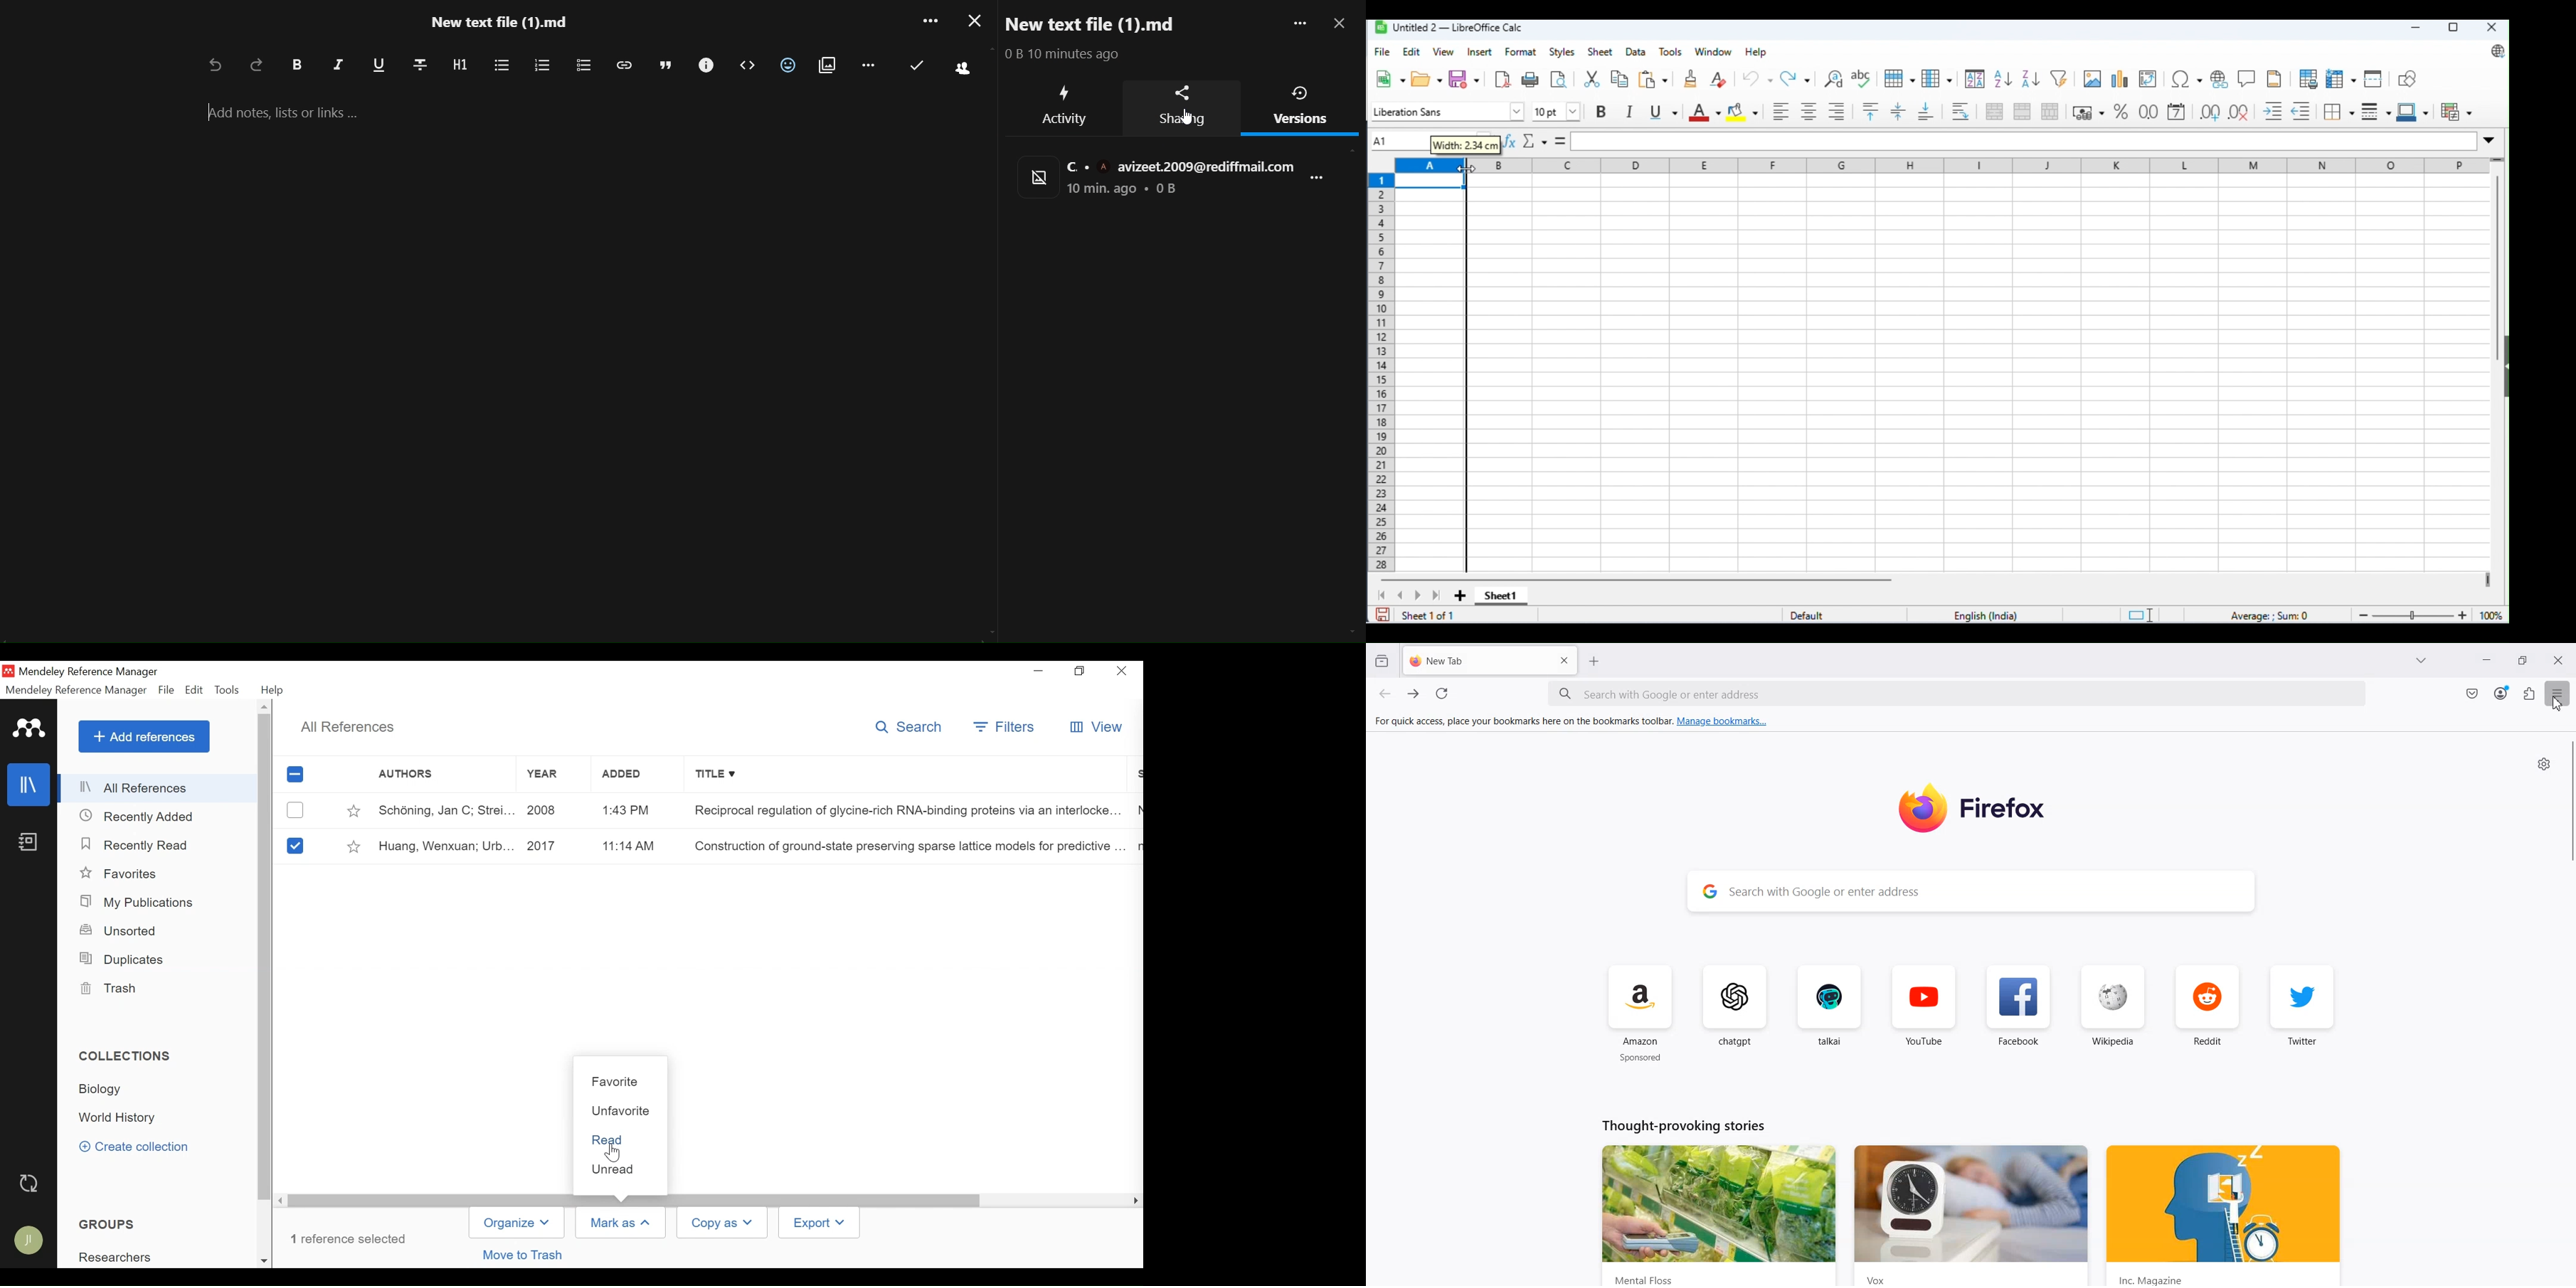 This screenshot has width=2576, height=1288. What do you see at coordinates (827, 66) in the screenshot?
I see `insert attachment` at bounding box center [827, 66].